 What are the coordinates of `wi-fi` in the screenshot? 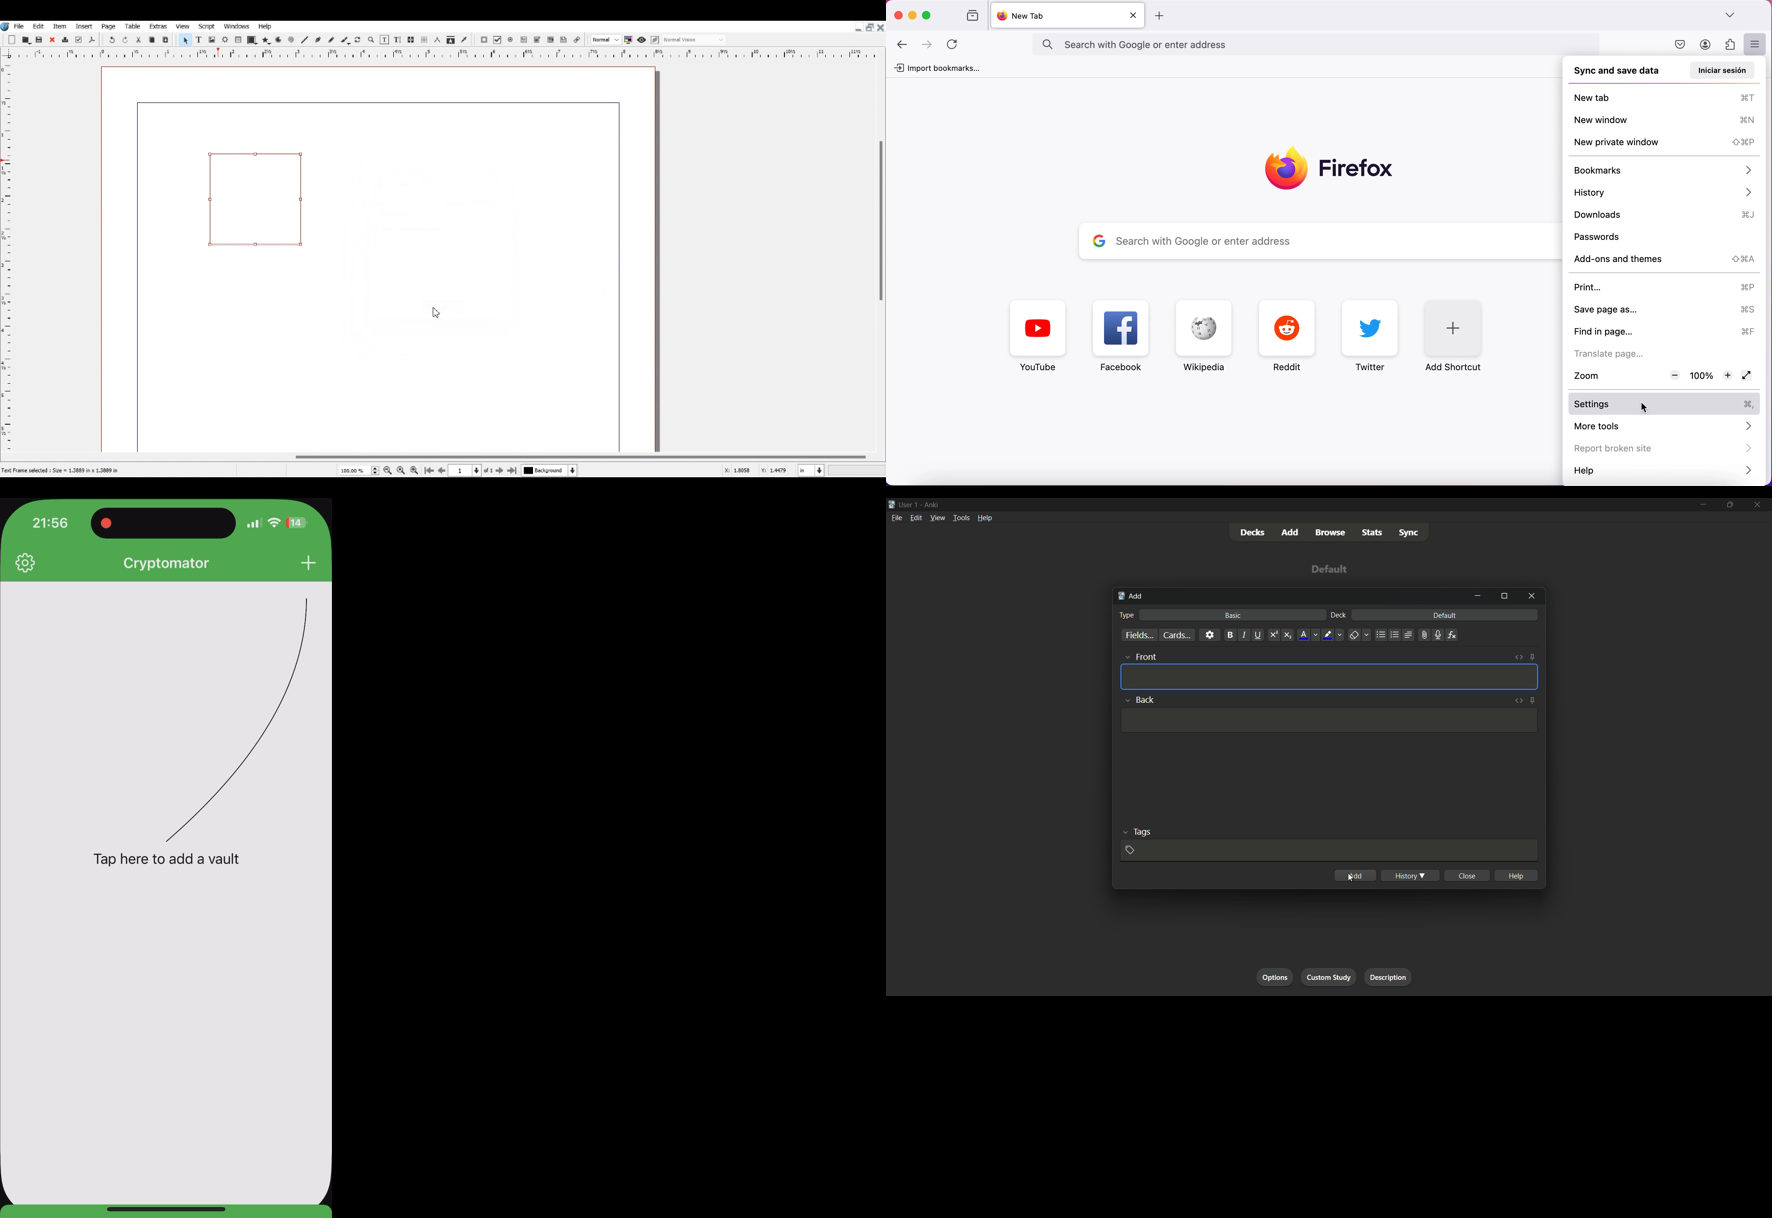 It's located at (275, 526).